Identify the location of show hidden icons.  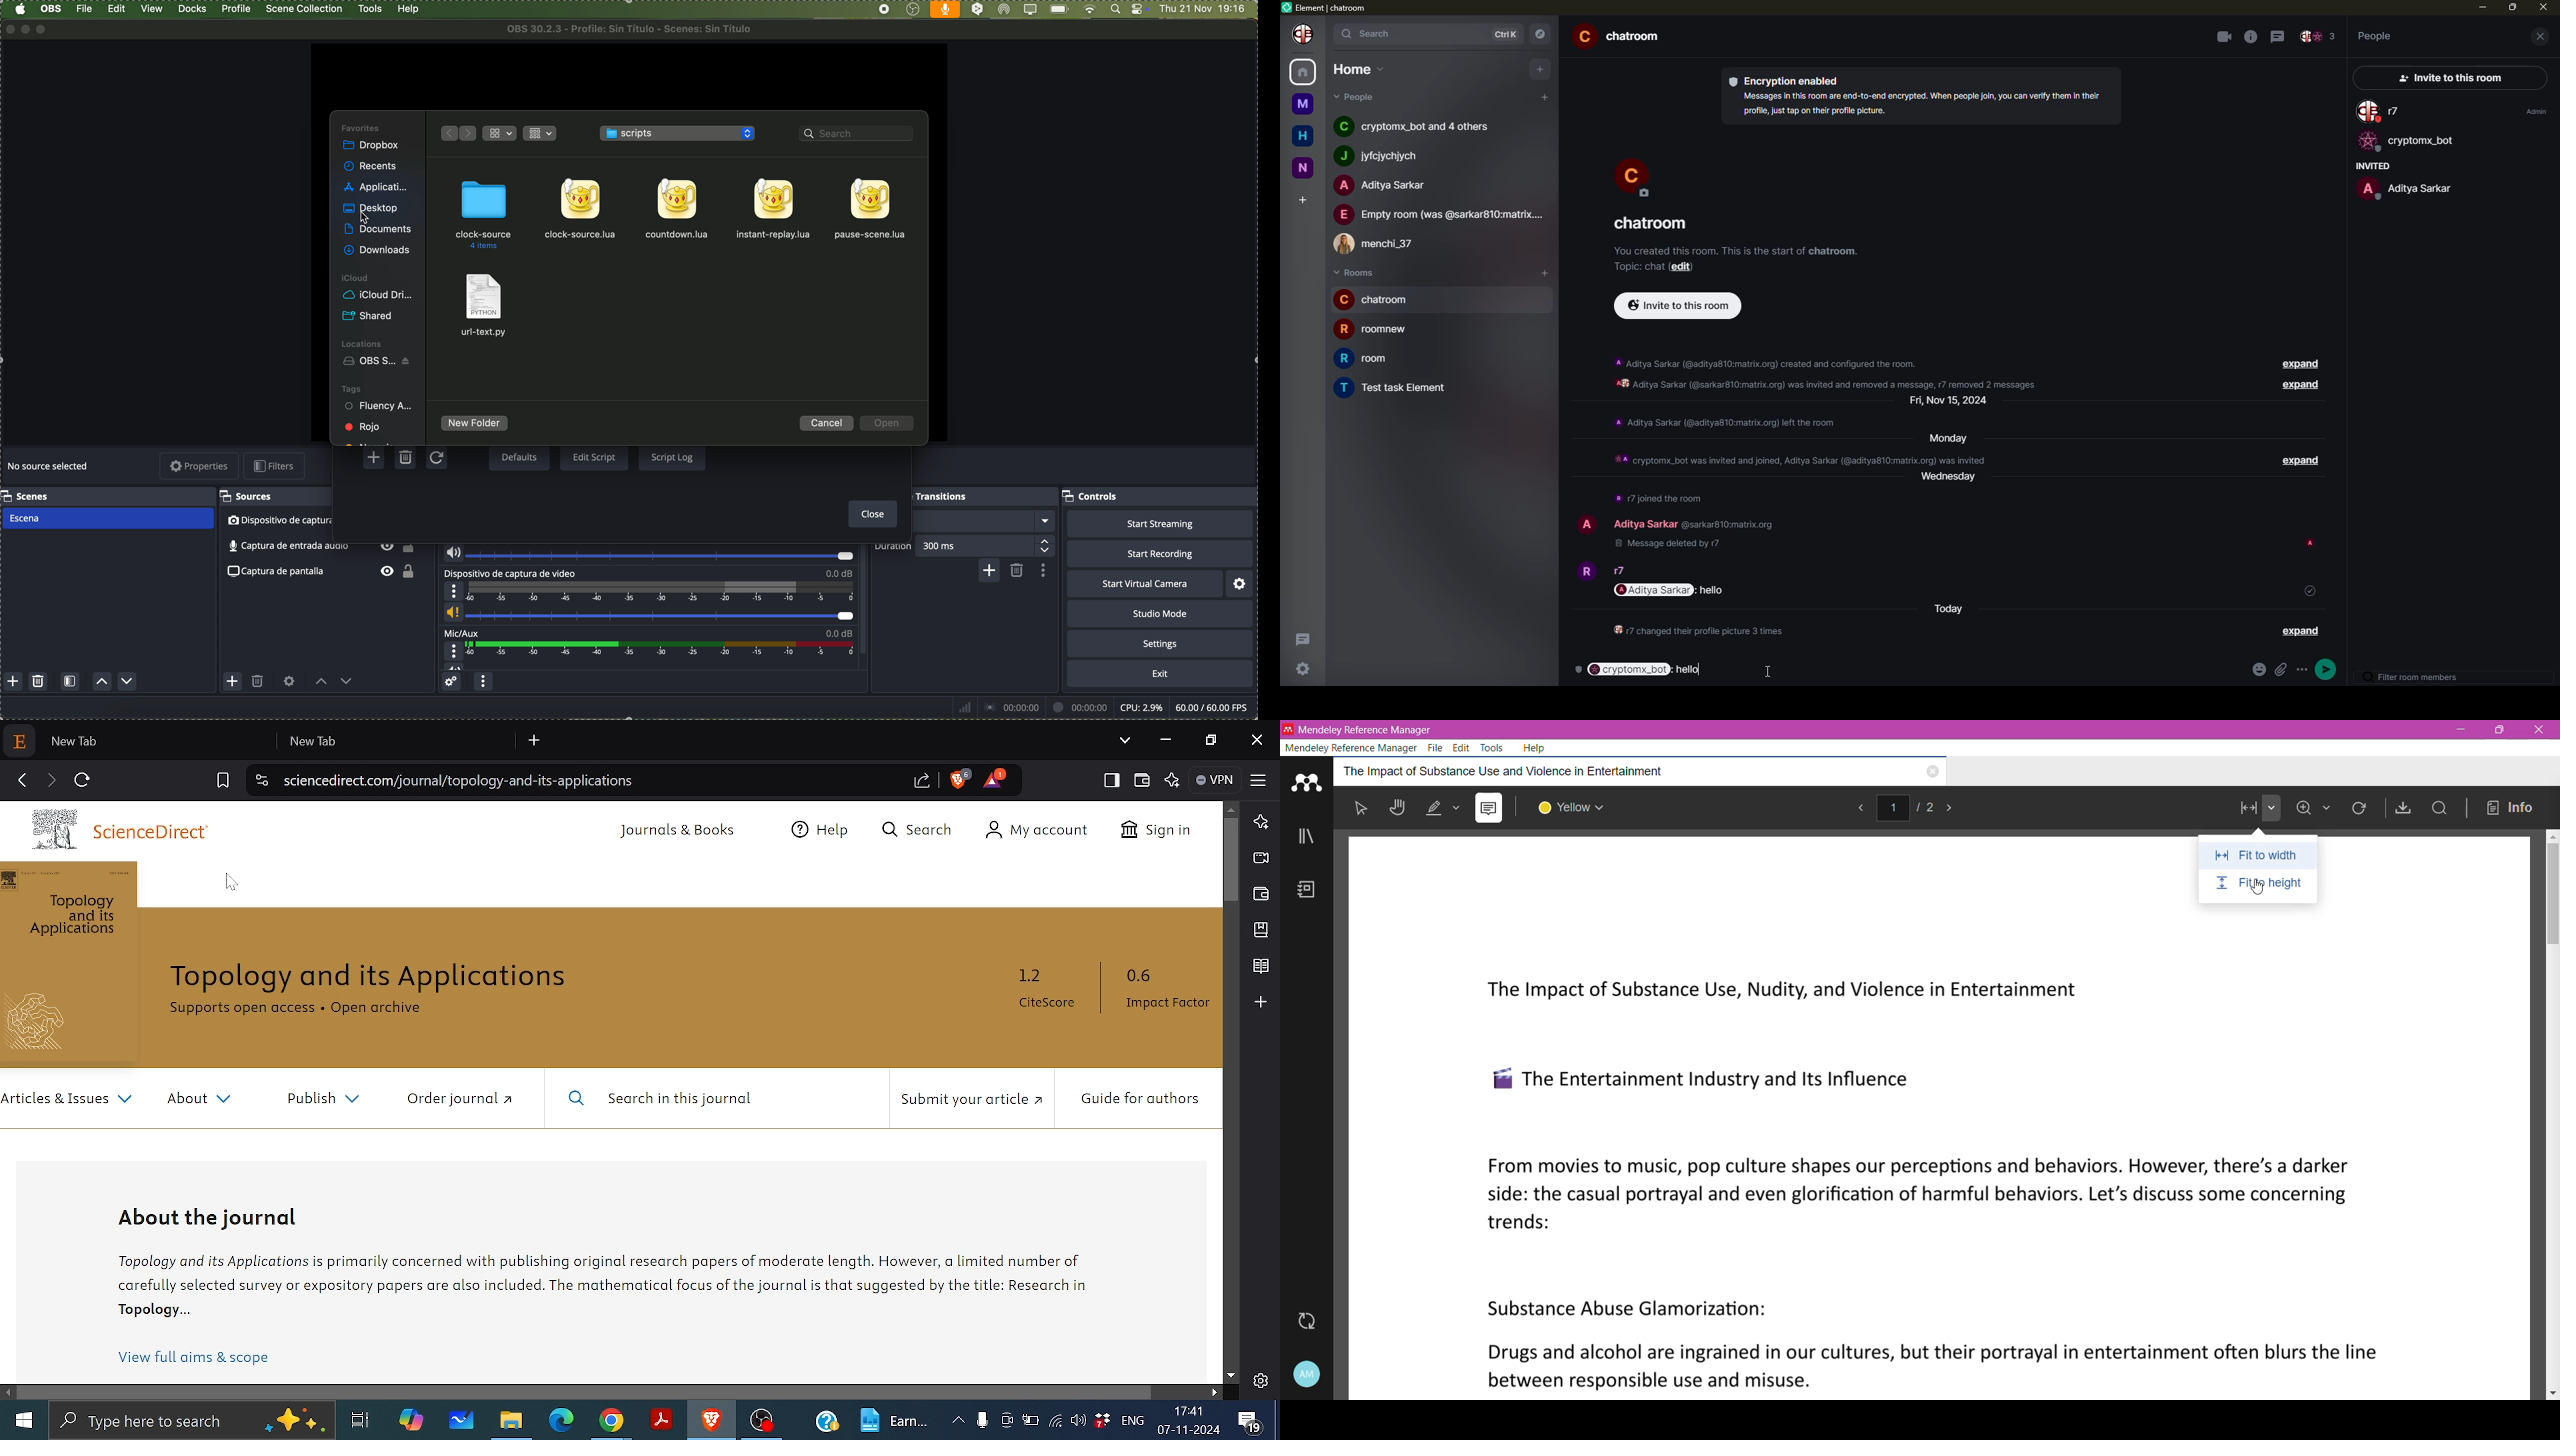
(958, 1419).